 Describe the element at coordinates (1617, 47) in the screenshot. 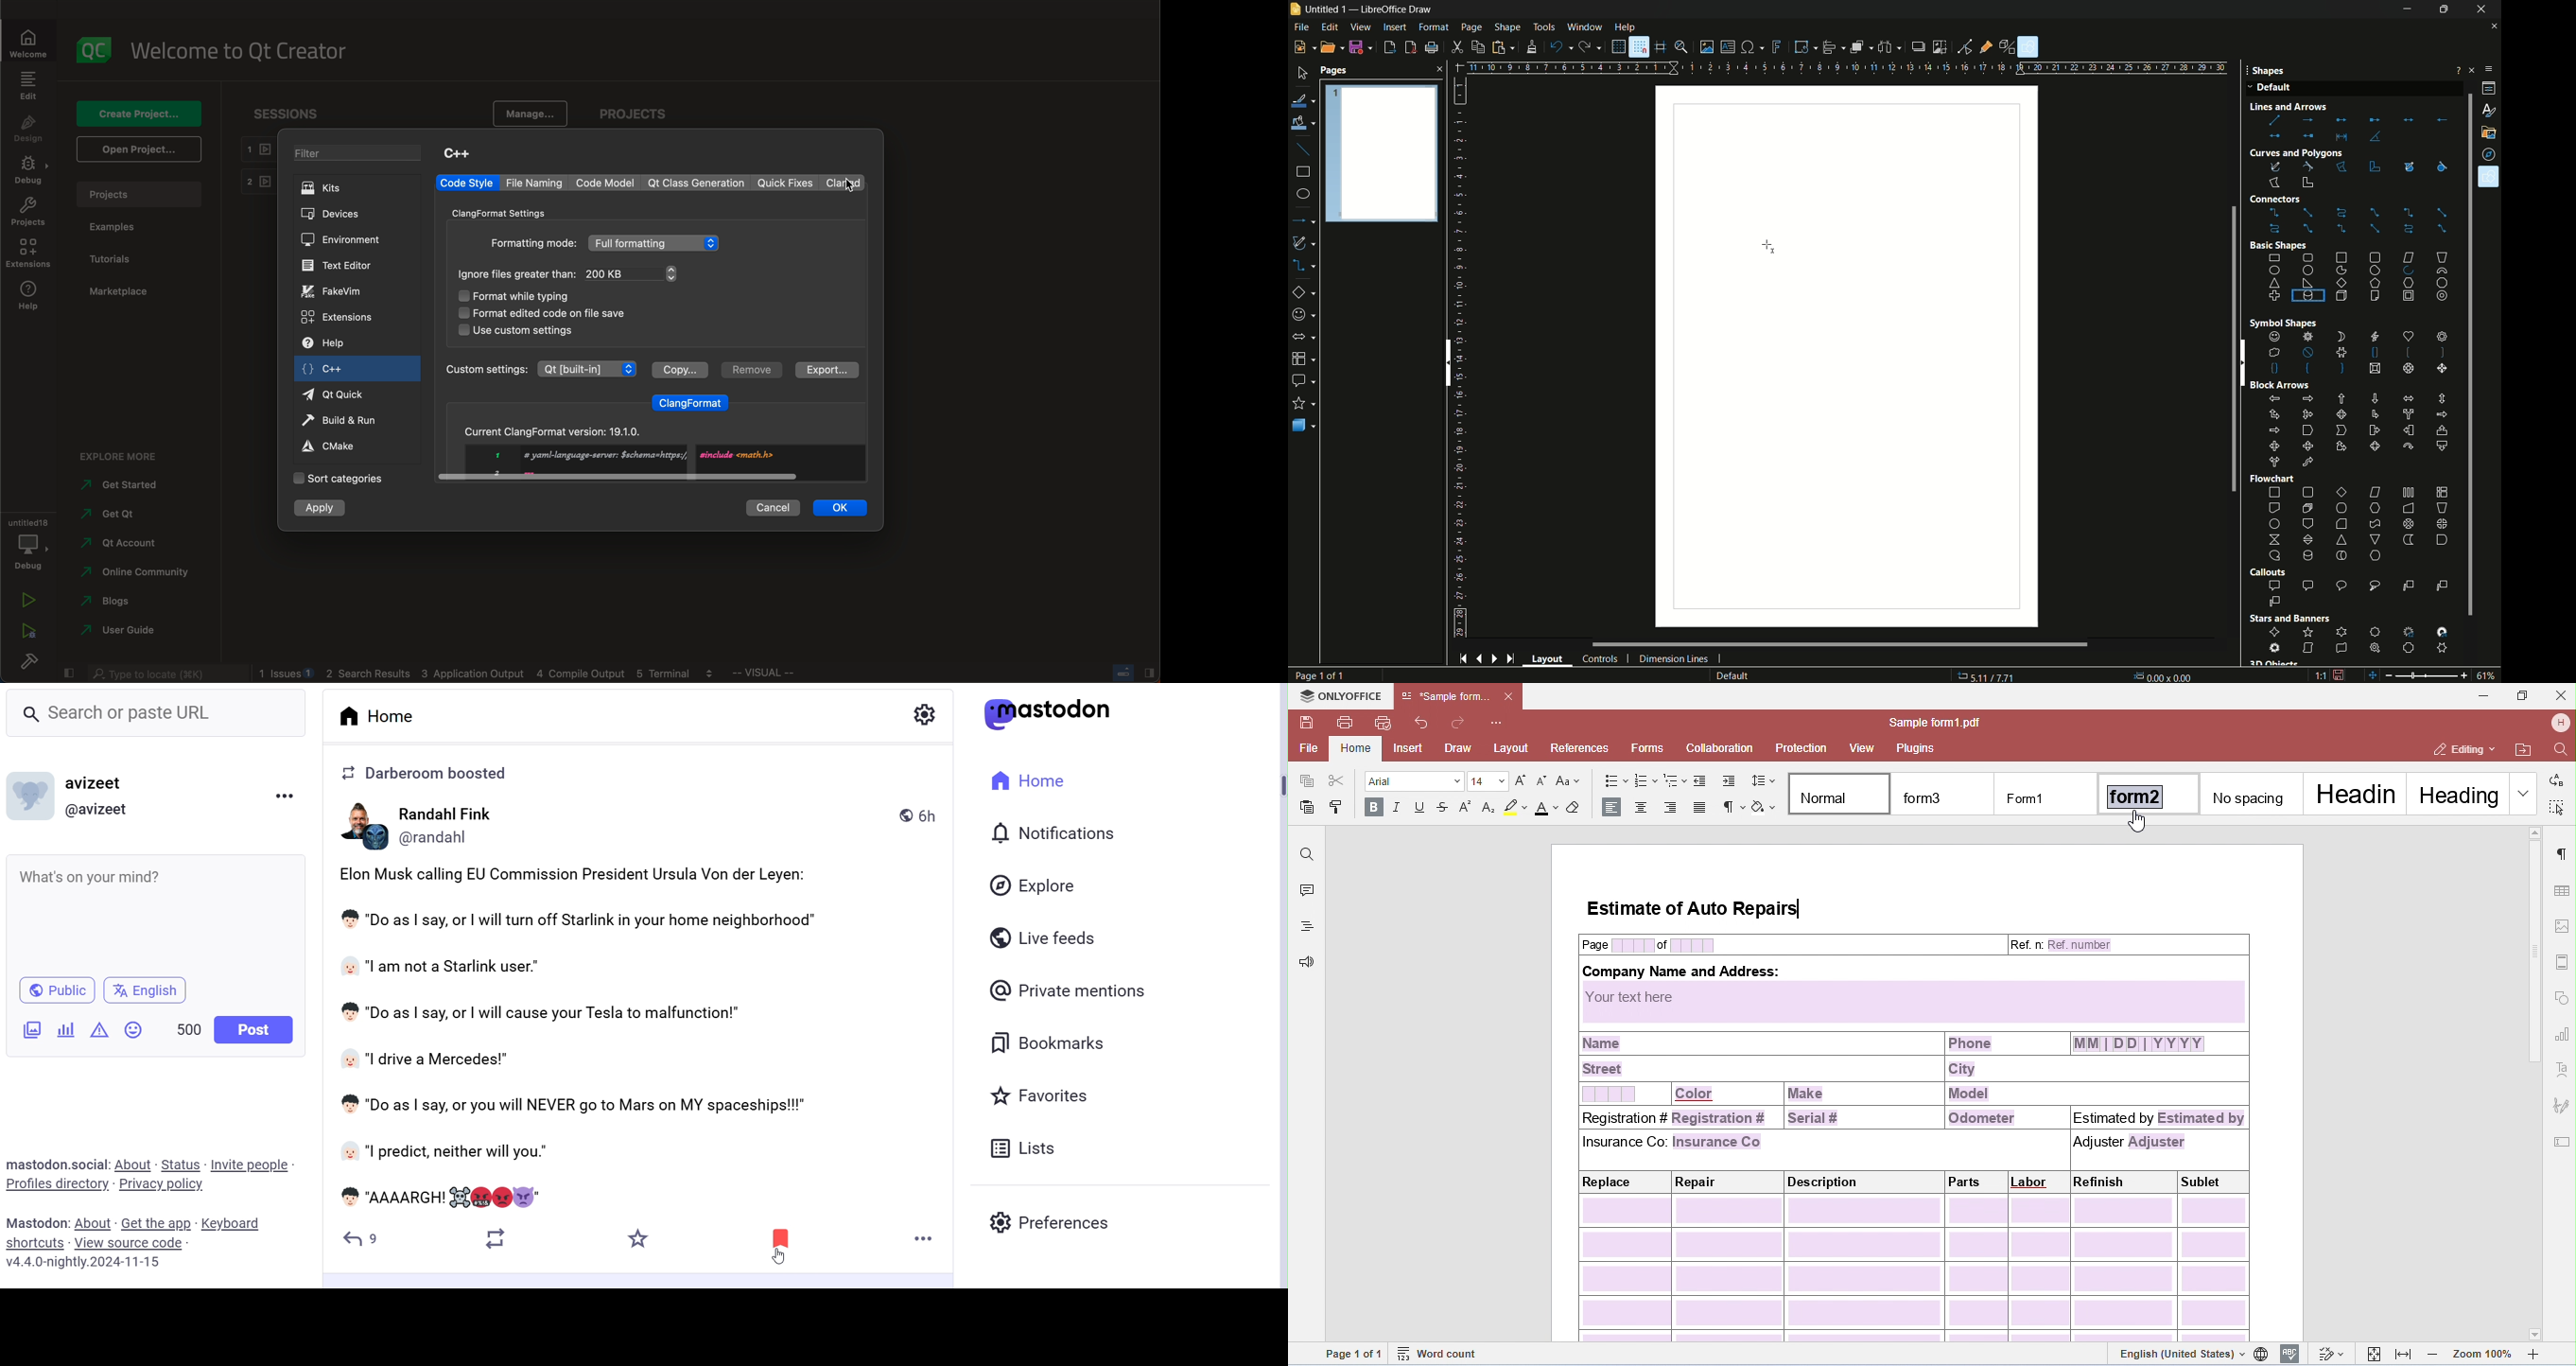

I see `display grid` at that location.